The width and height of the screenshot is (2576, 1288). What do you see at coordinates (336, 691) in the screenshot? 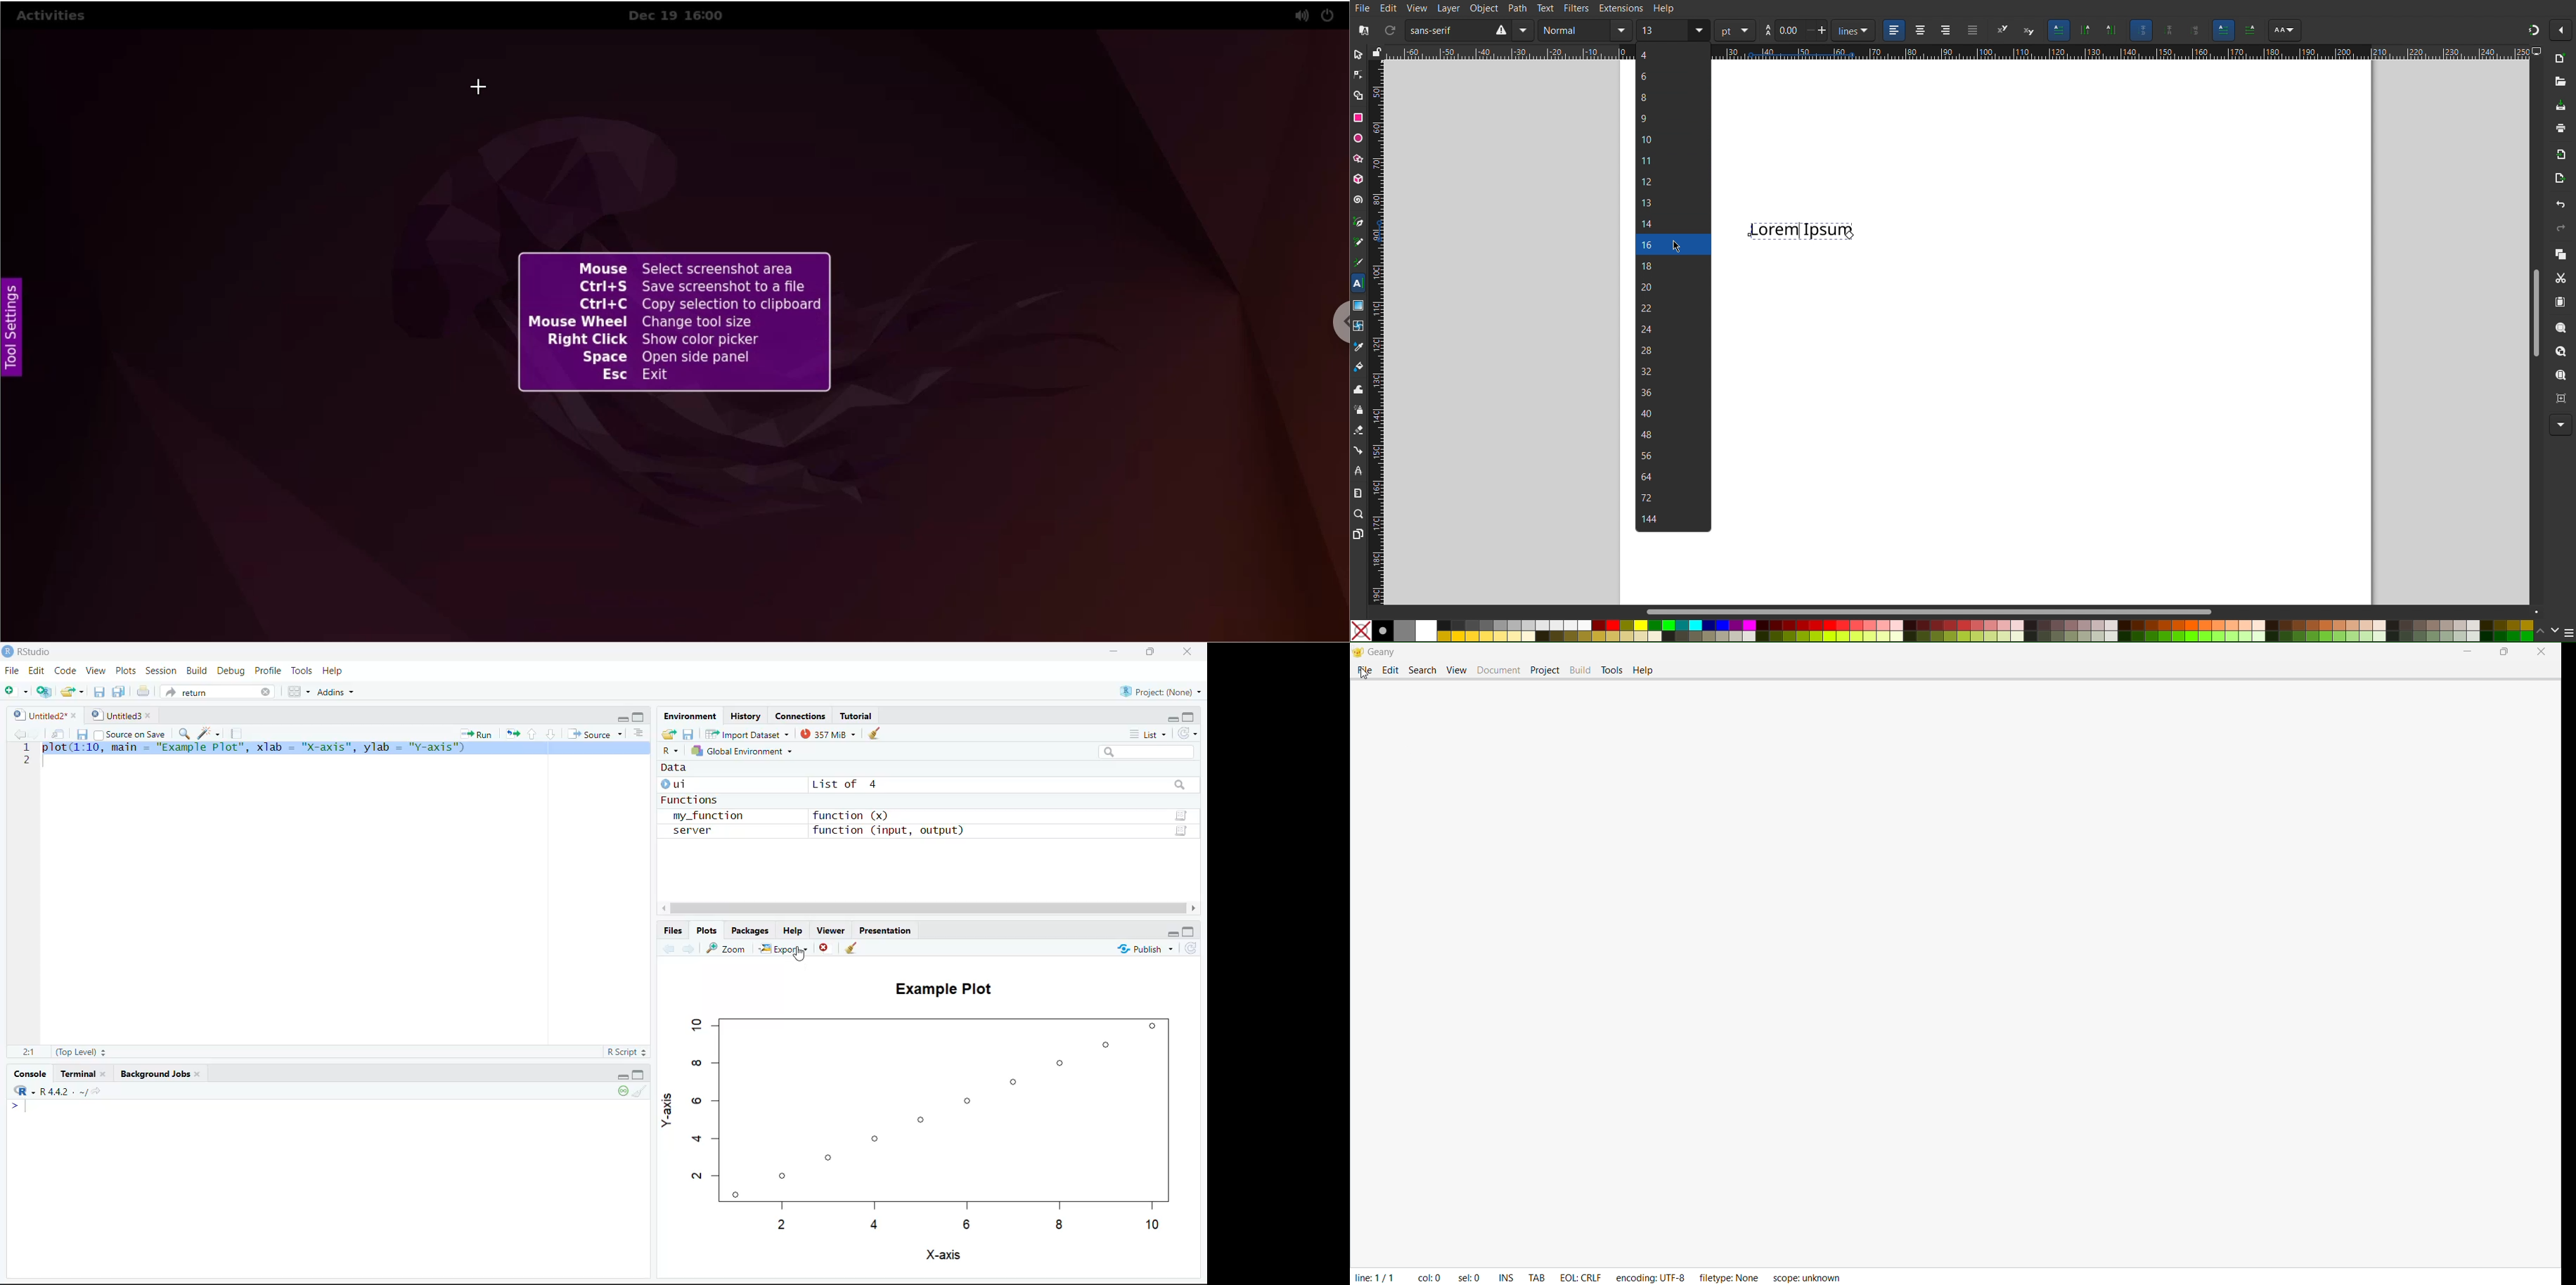
I see `Addins` at bounding box center [336, 691].